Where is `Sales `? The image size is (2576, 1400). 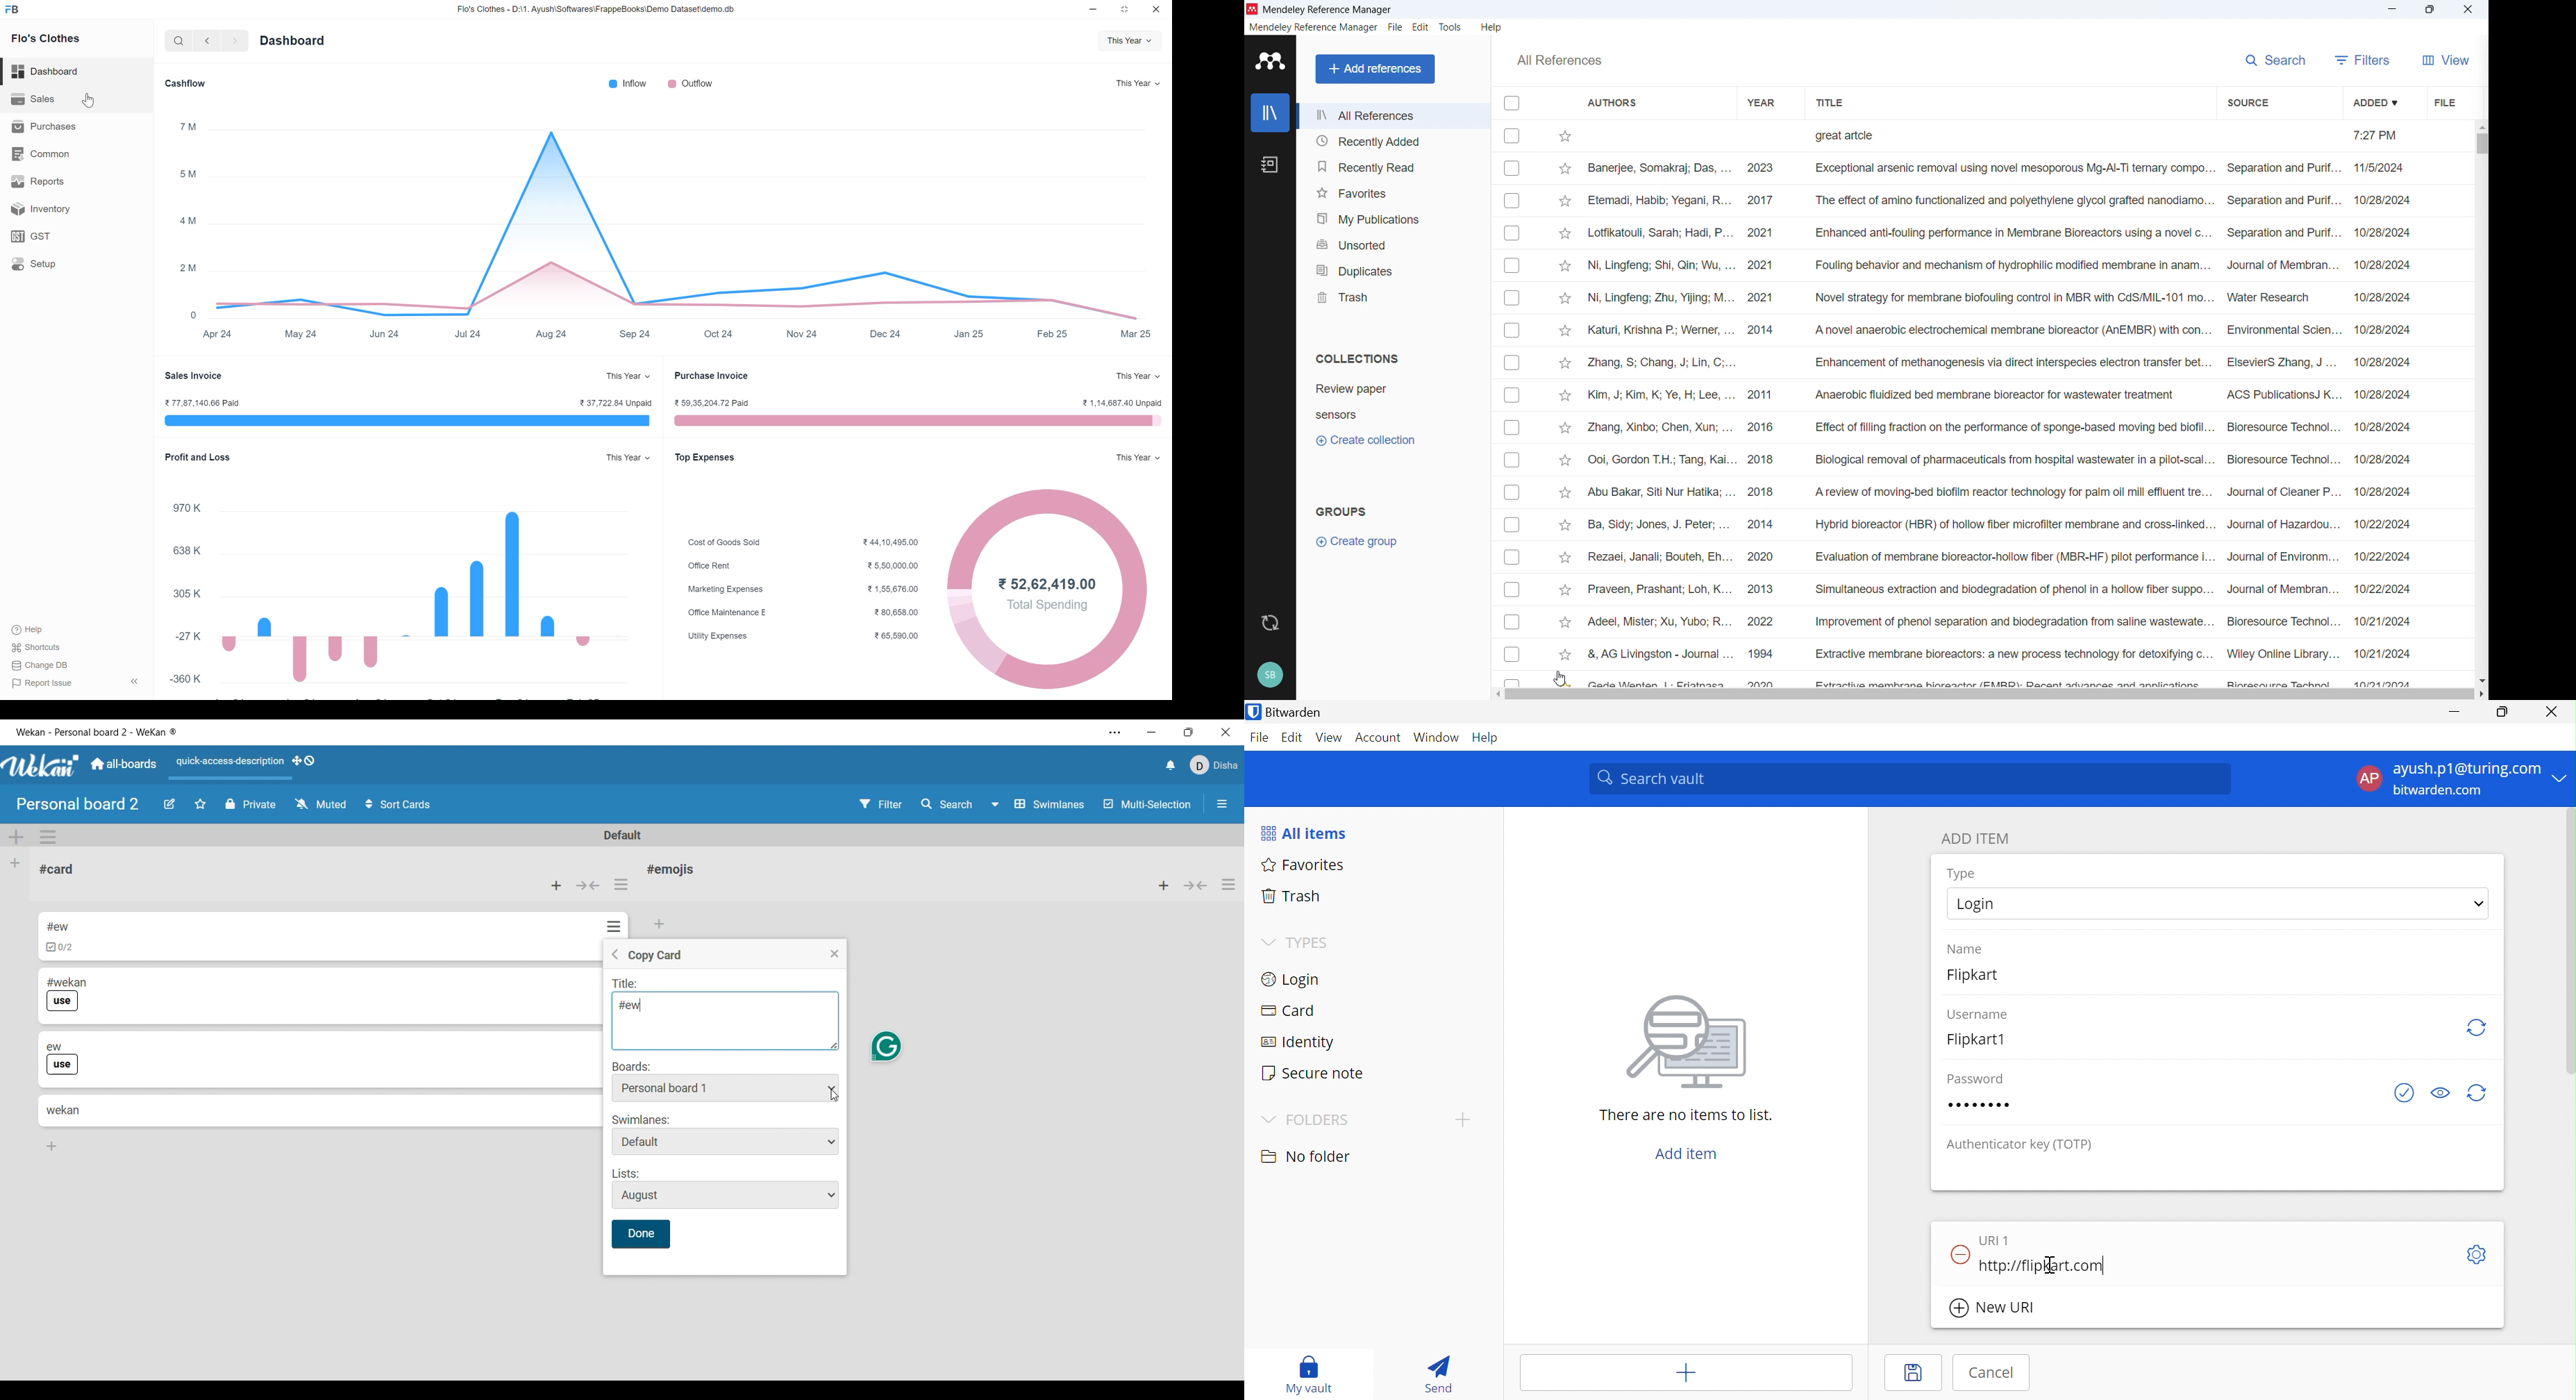
Sales  is located at coordinates (59, 99).